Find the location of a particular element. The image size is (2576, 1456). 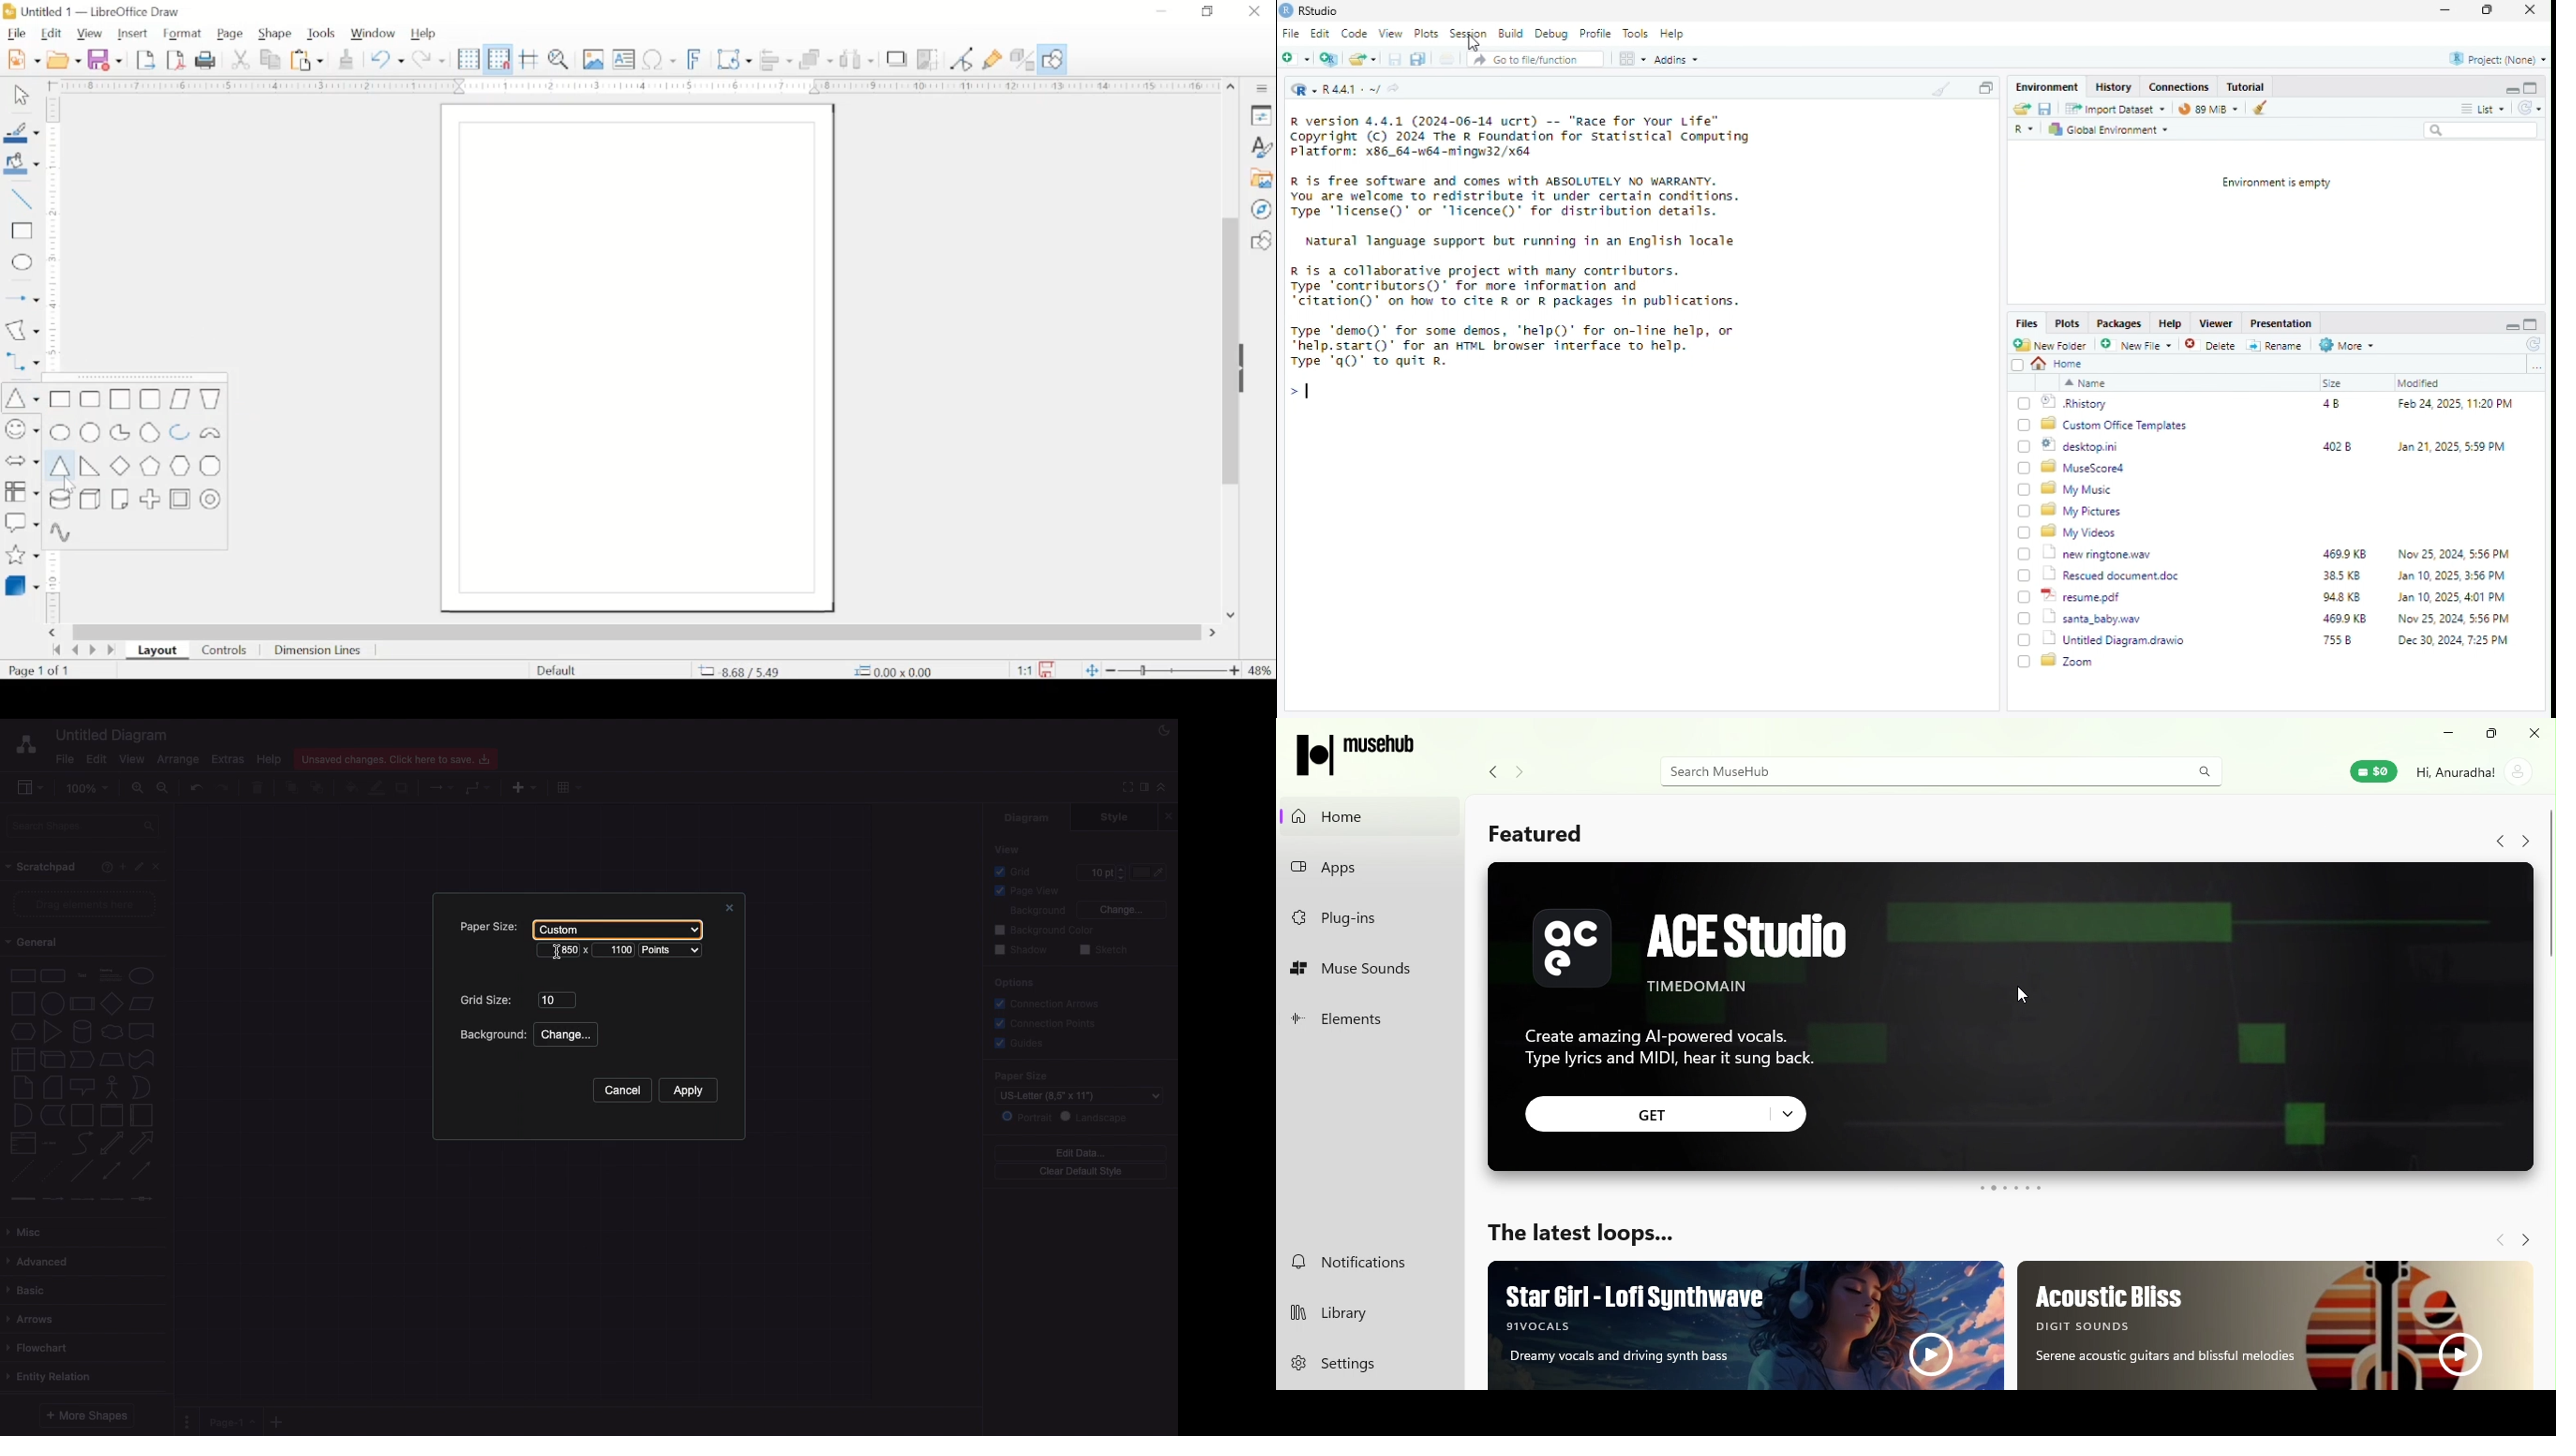

Help is located at coordinates (1674, 34).